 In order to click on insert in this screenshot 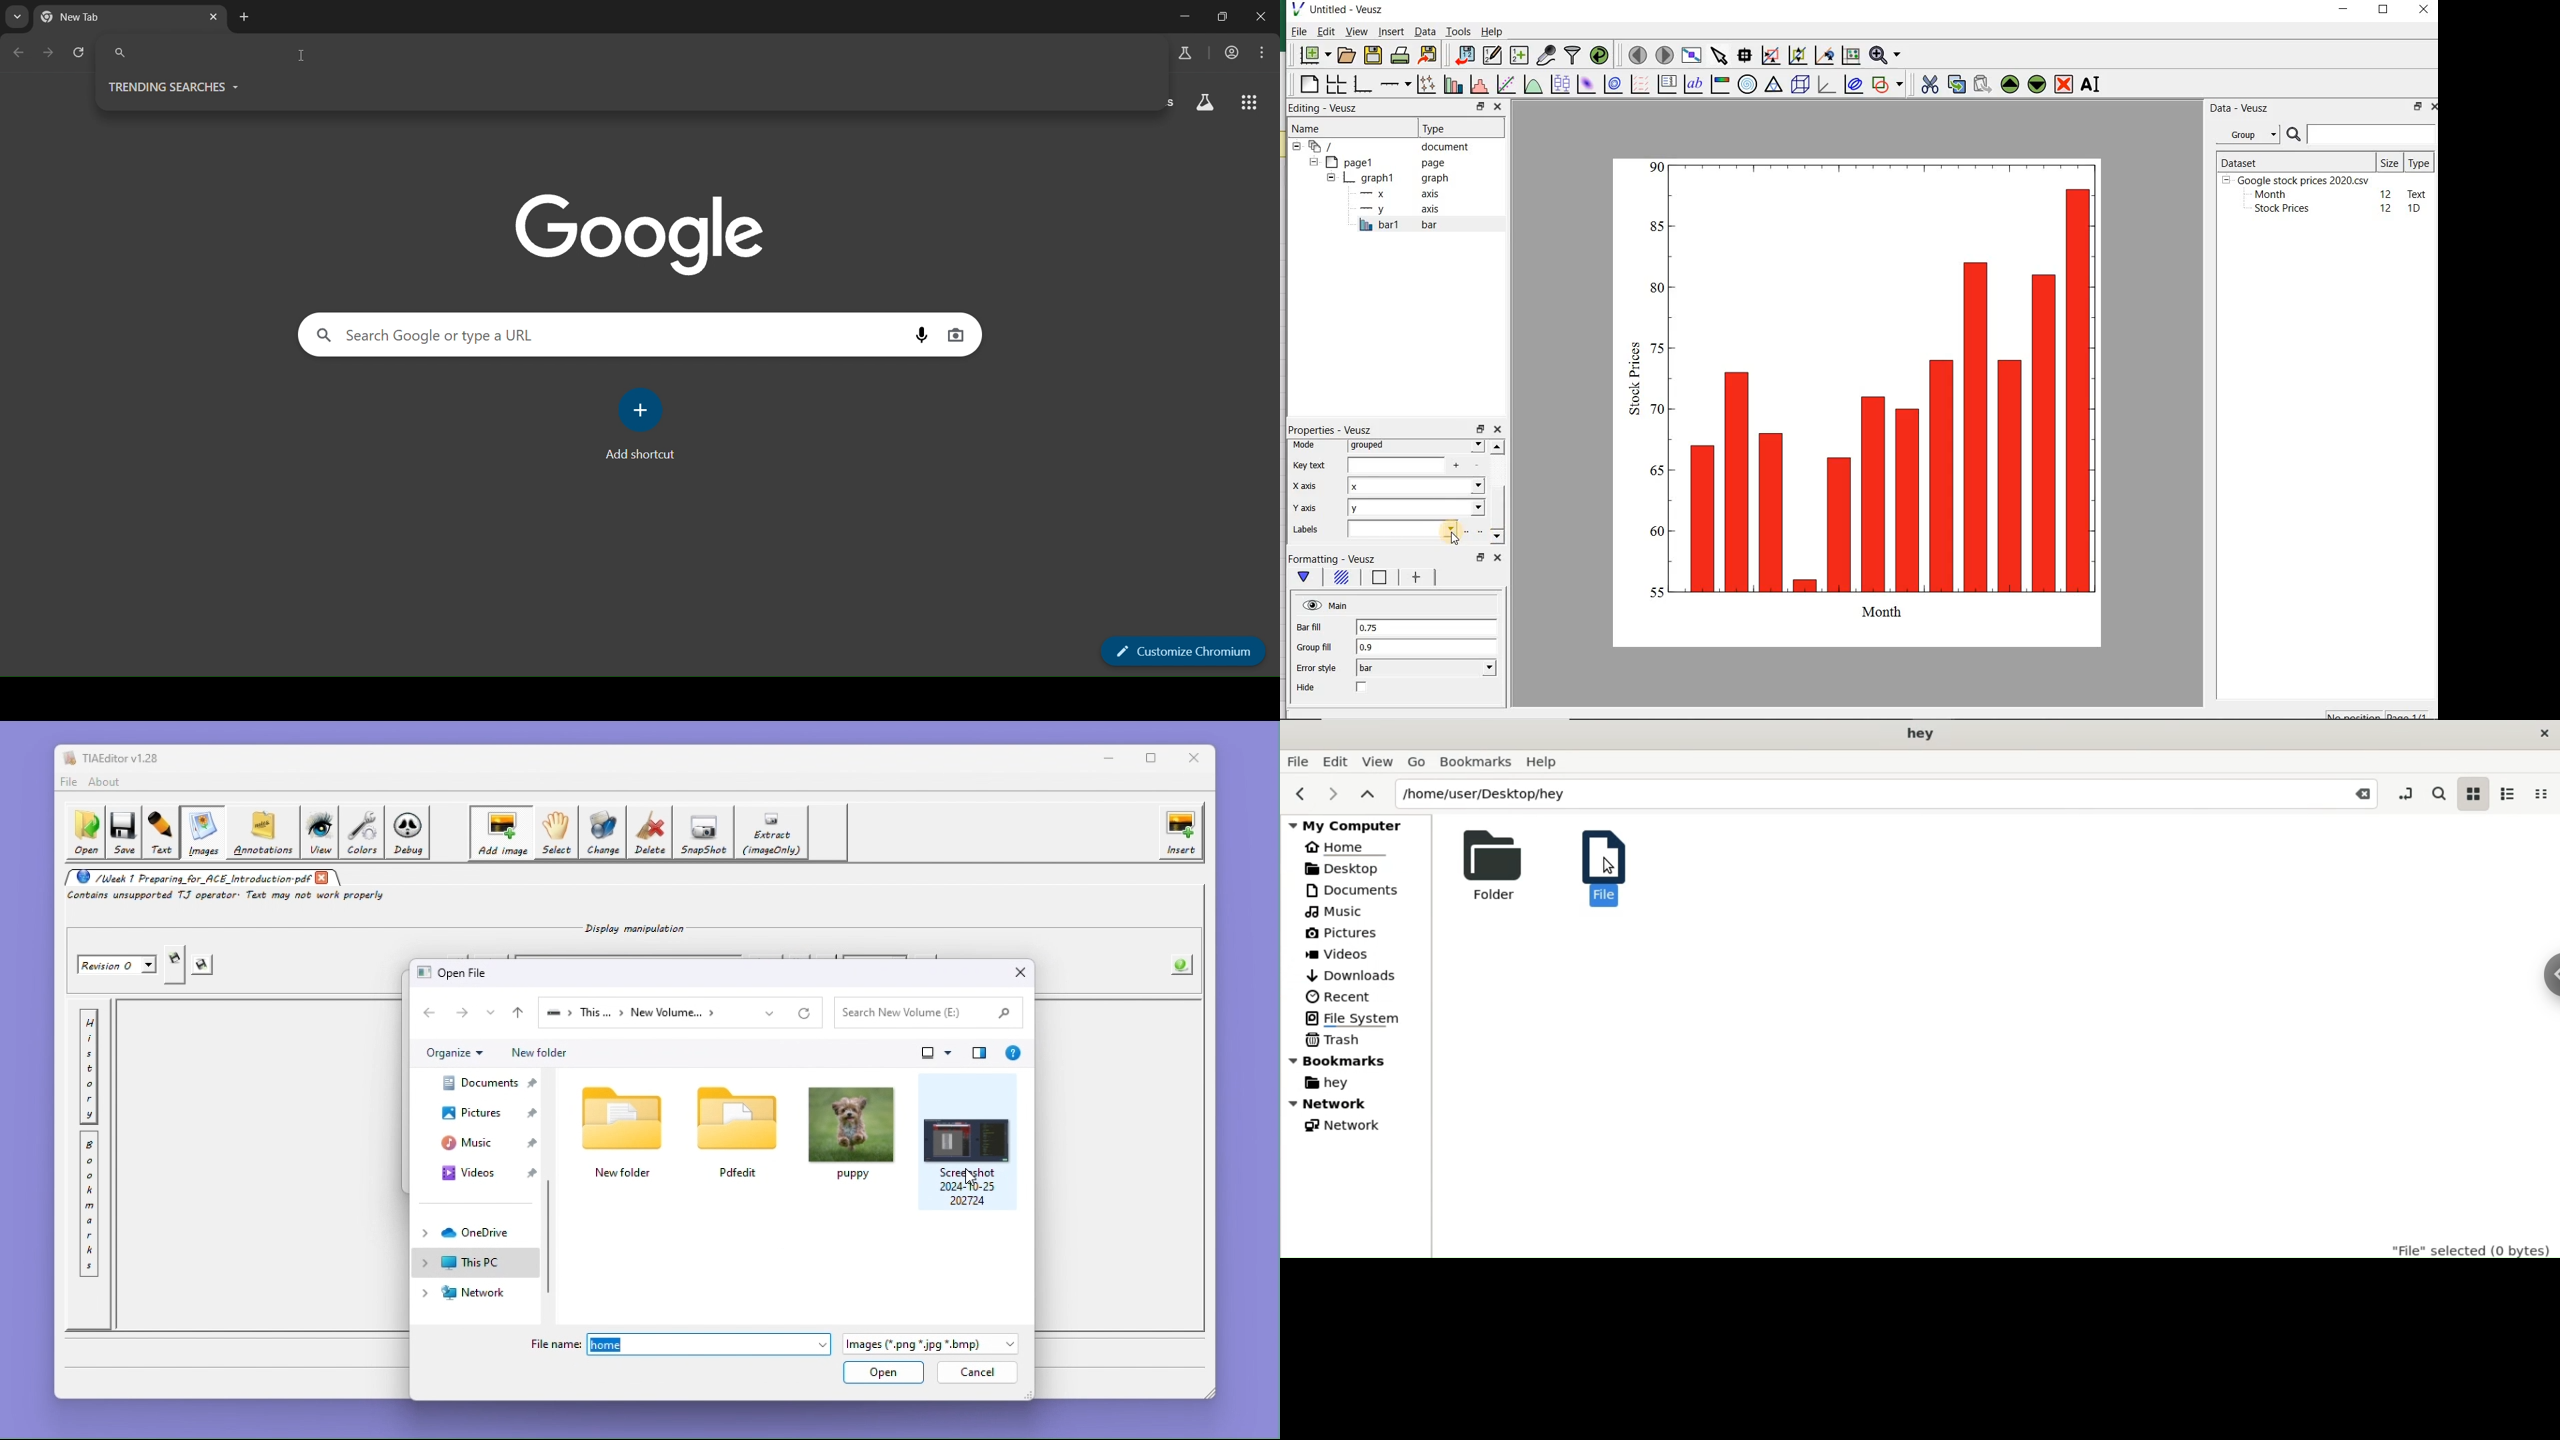, I will do `click(1391, 32)`.